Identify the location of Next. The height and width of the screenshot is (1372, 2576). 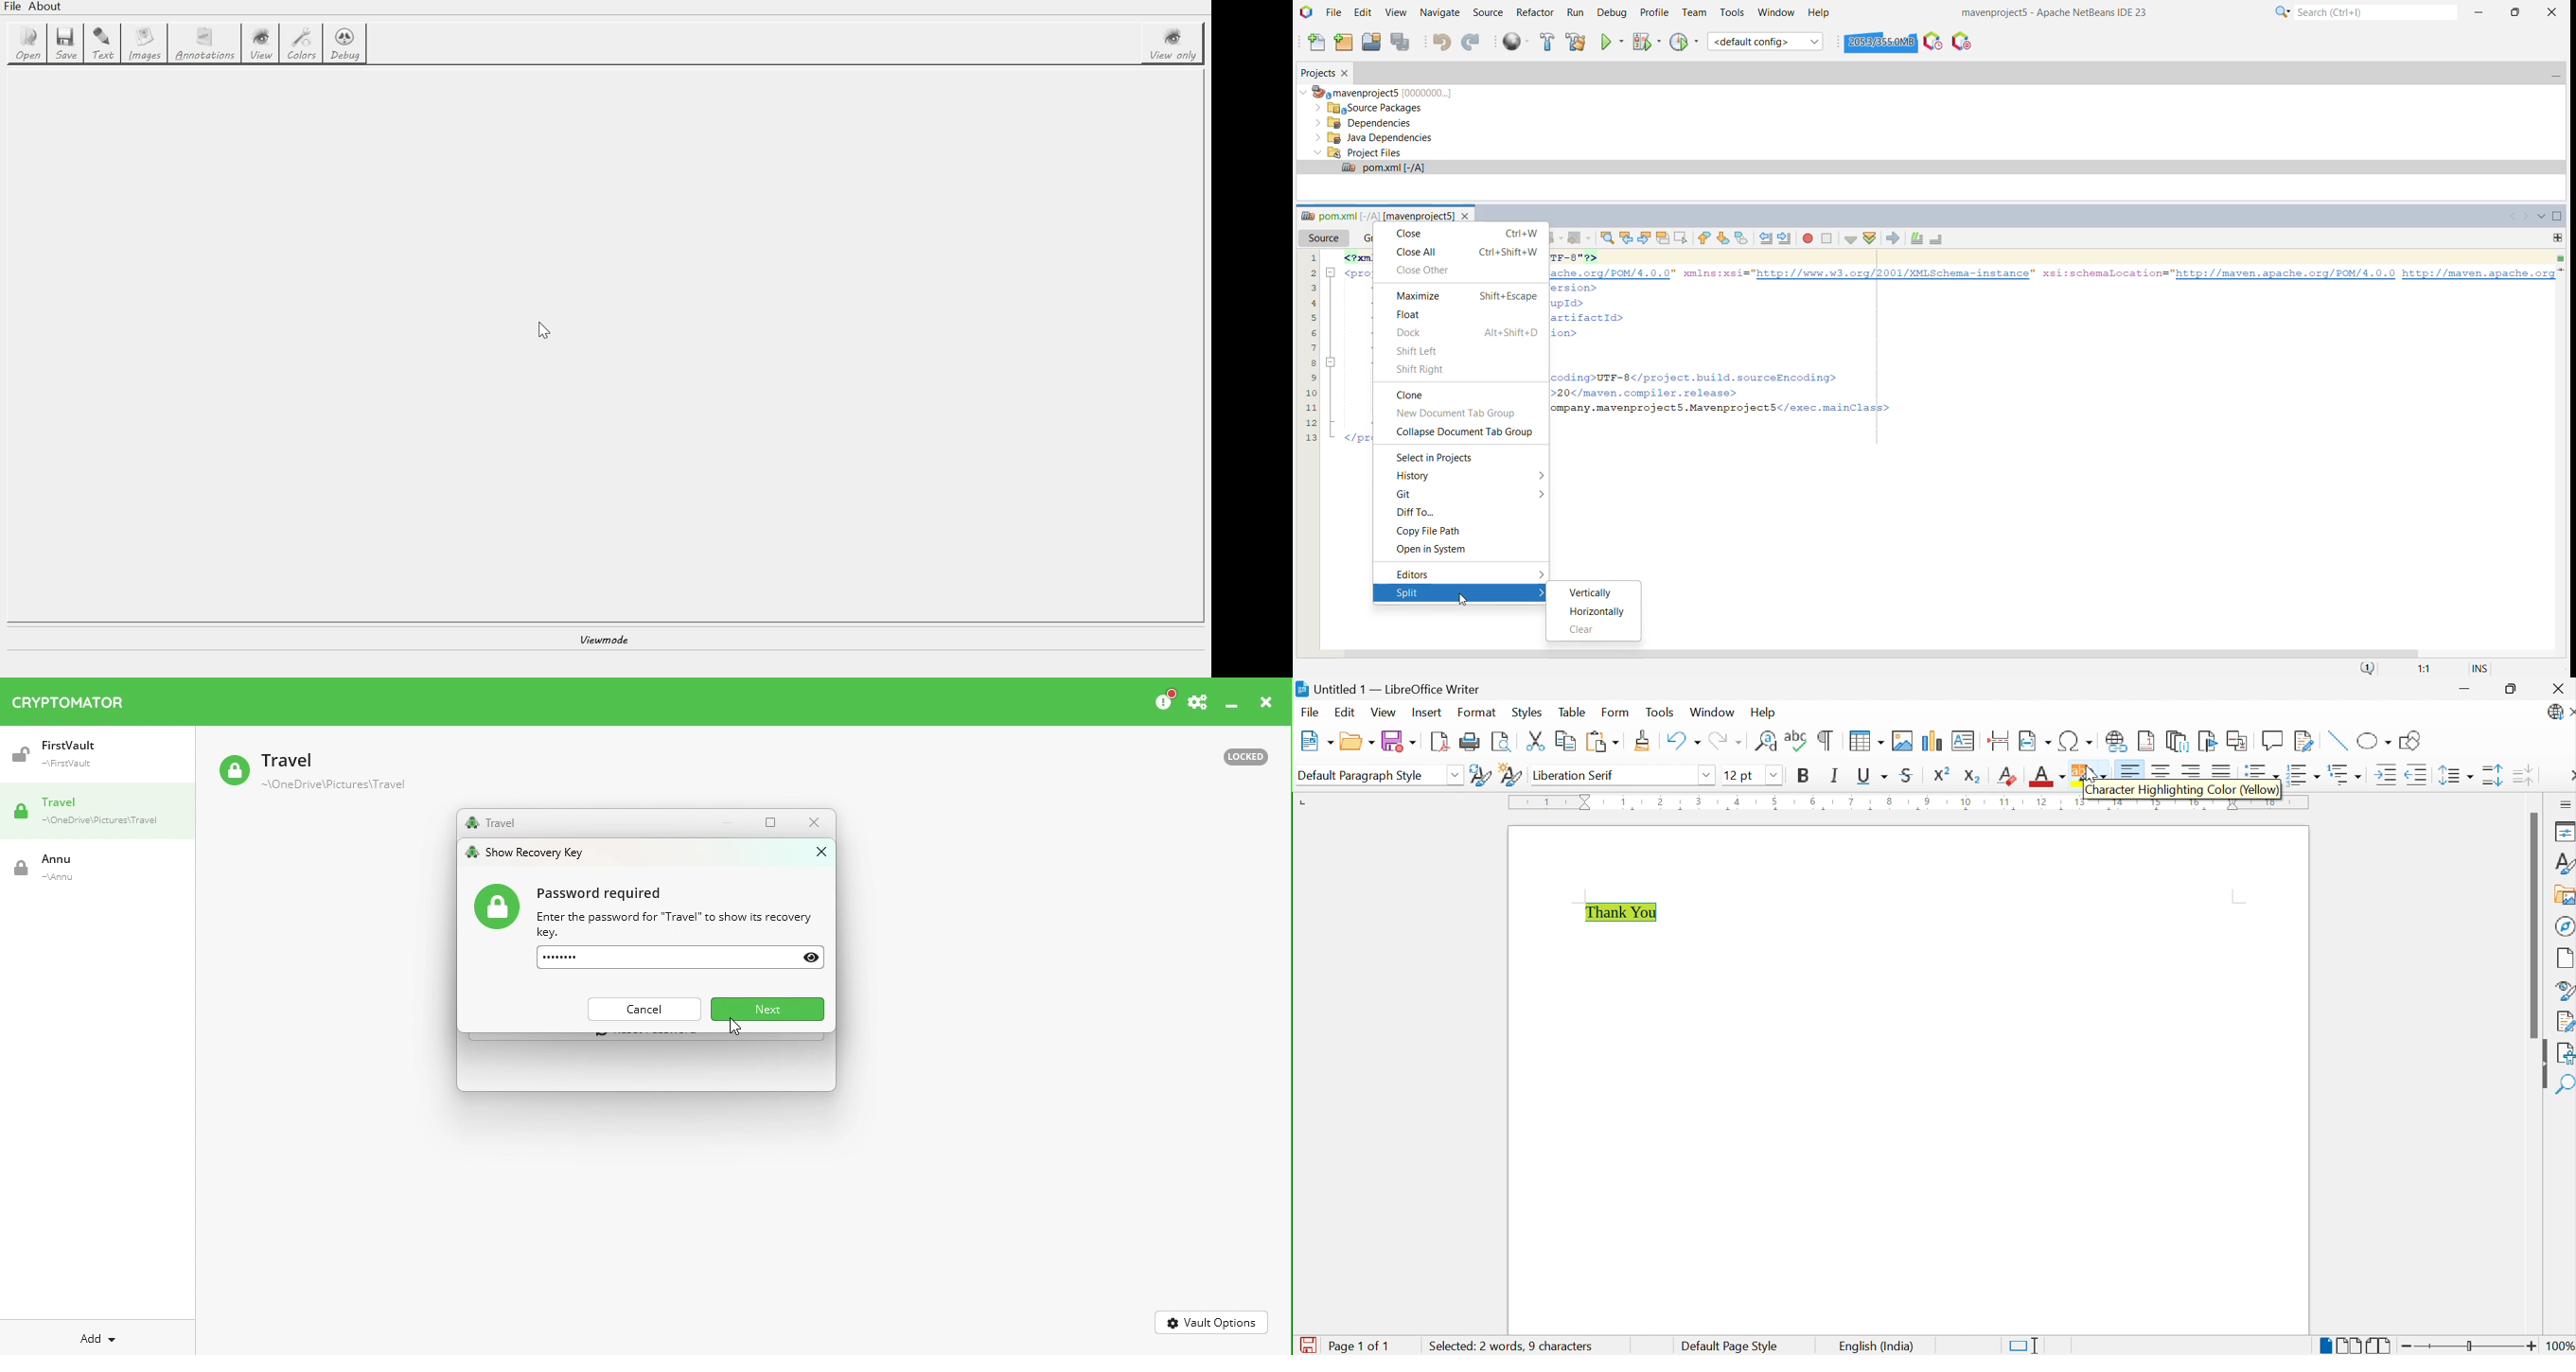
(768, 1010).